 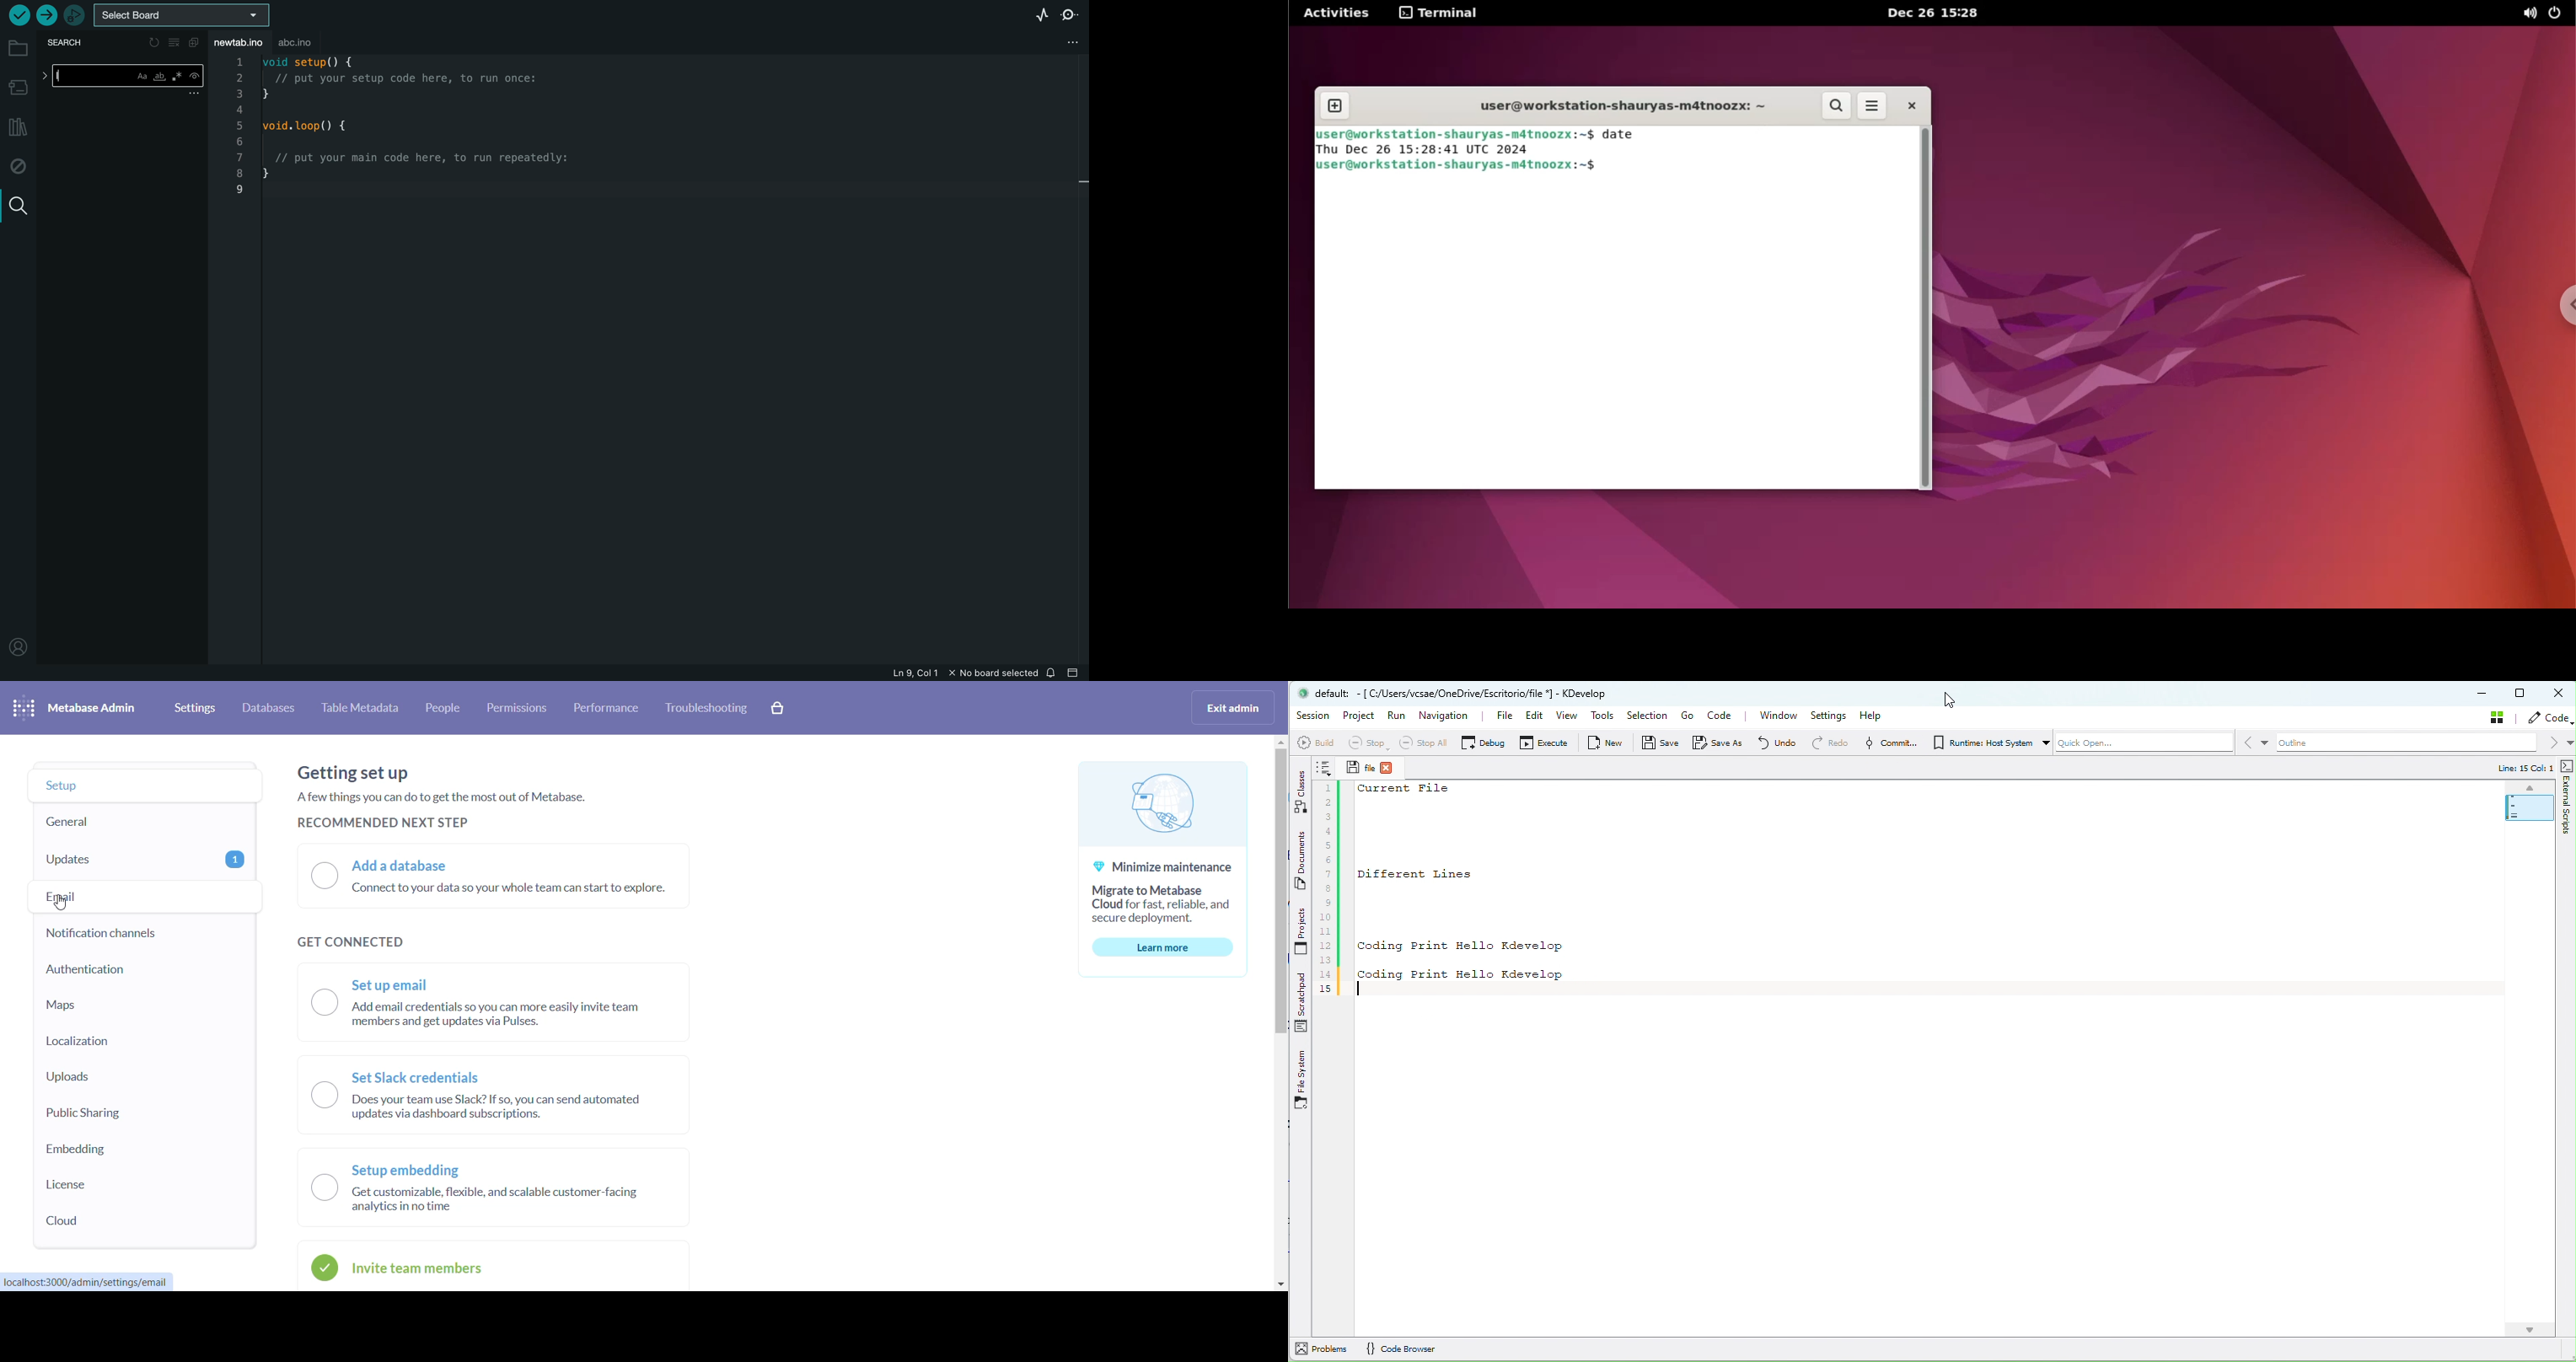 What do you see at coordinates (414, 1271) in the screenshot?
I see `invite team members` at bounding box center [414, 1271].